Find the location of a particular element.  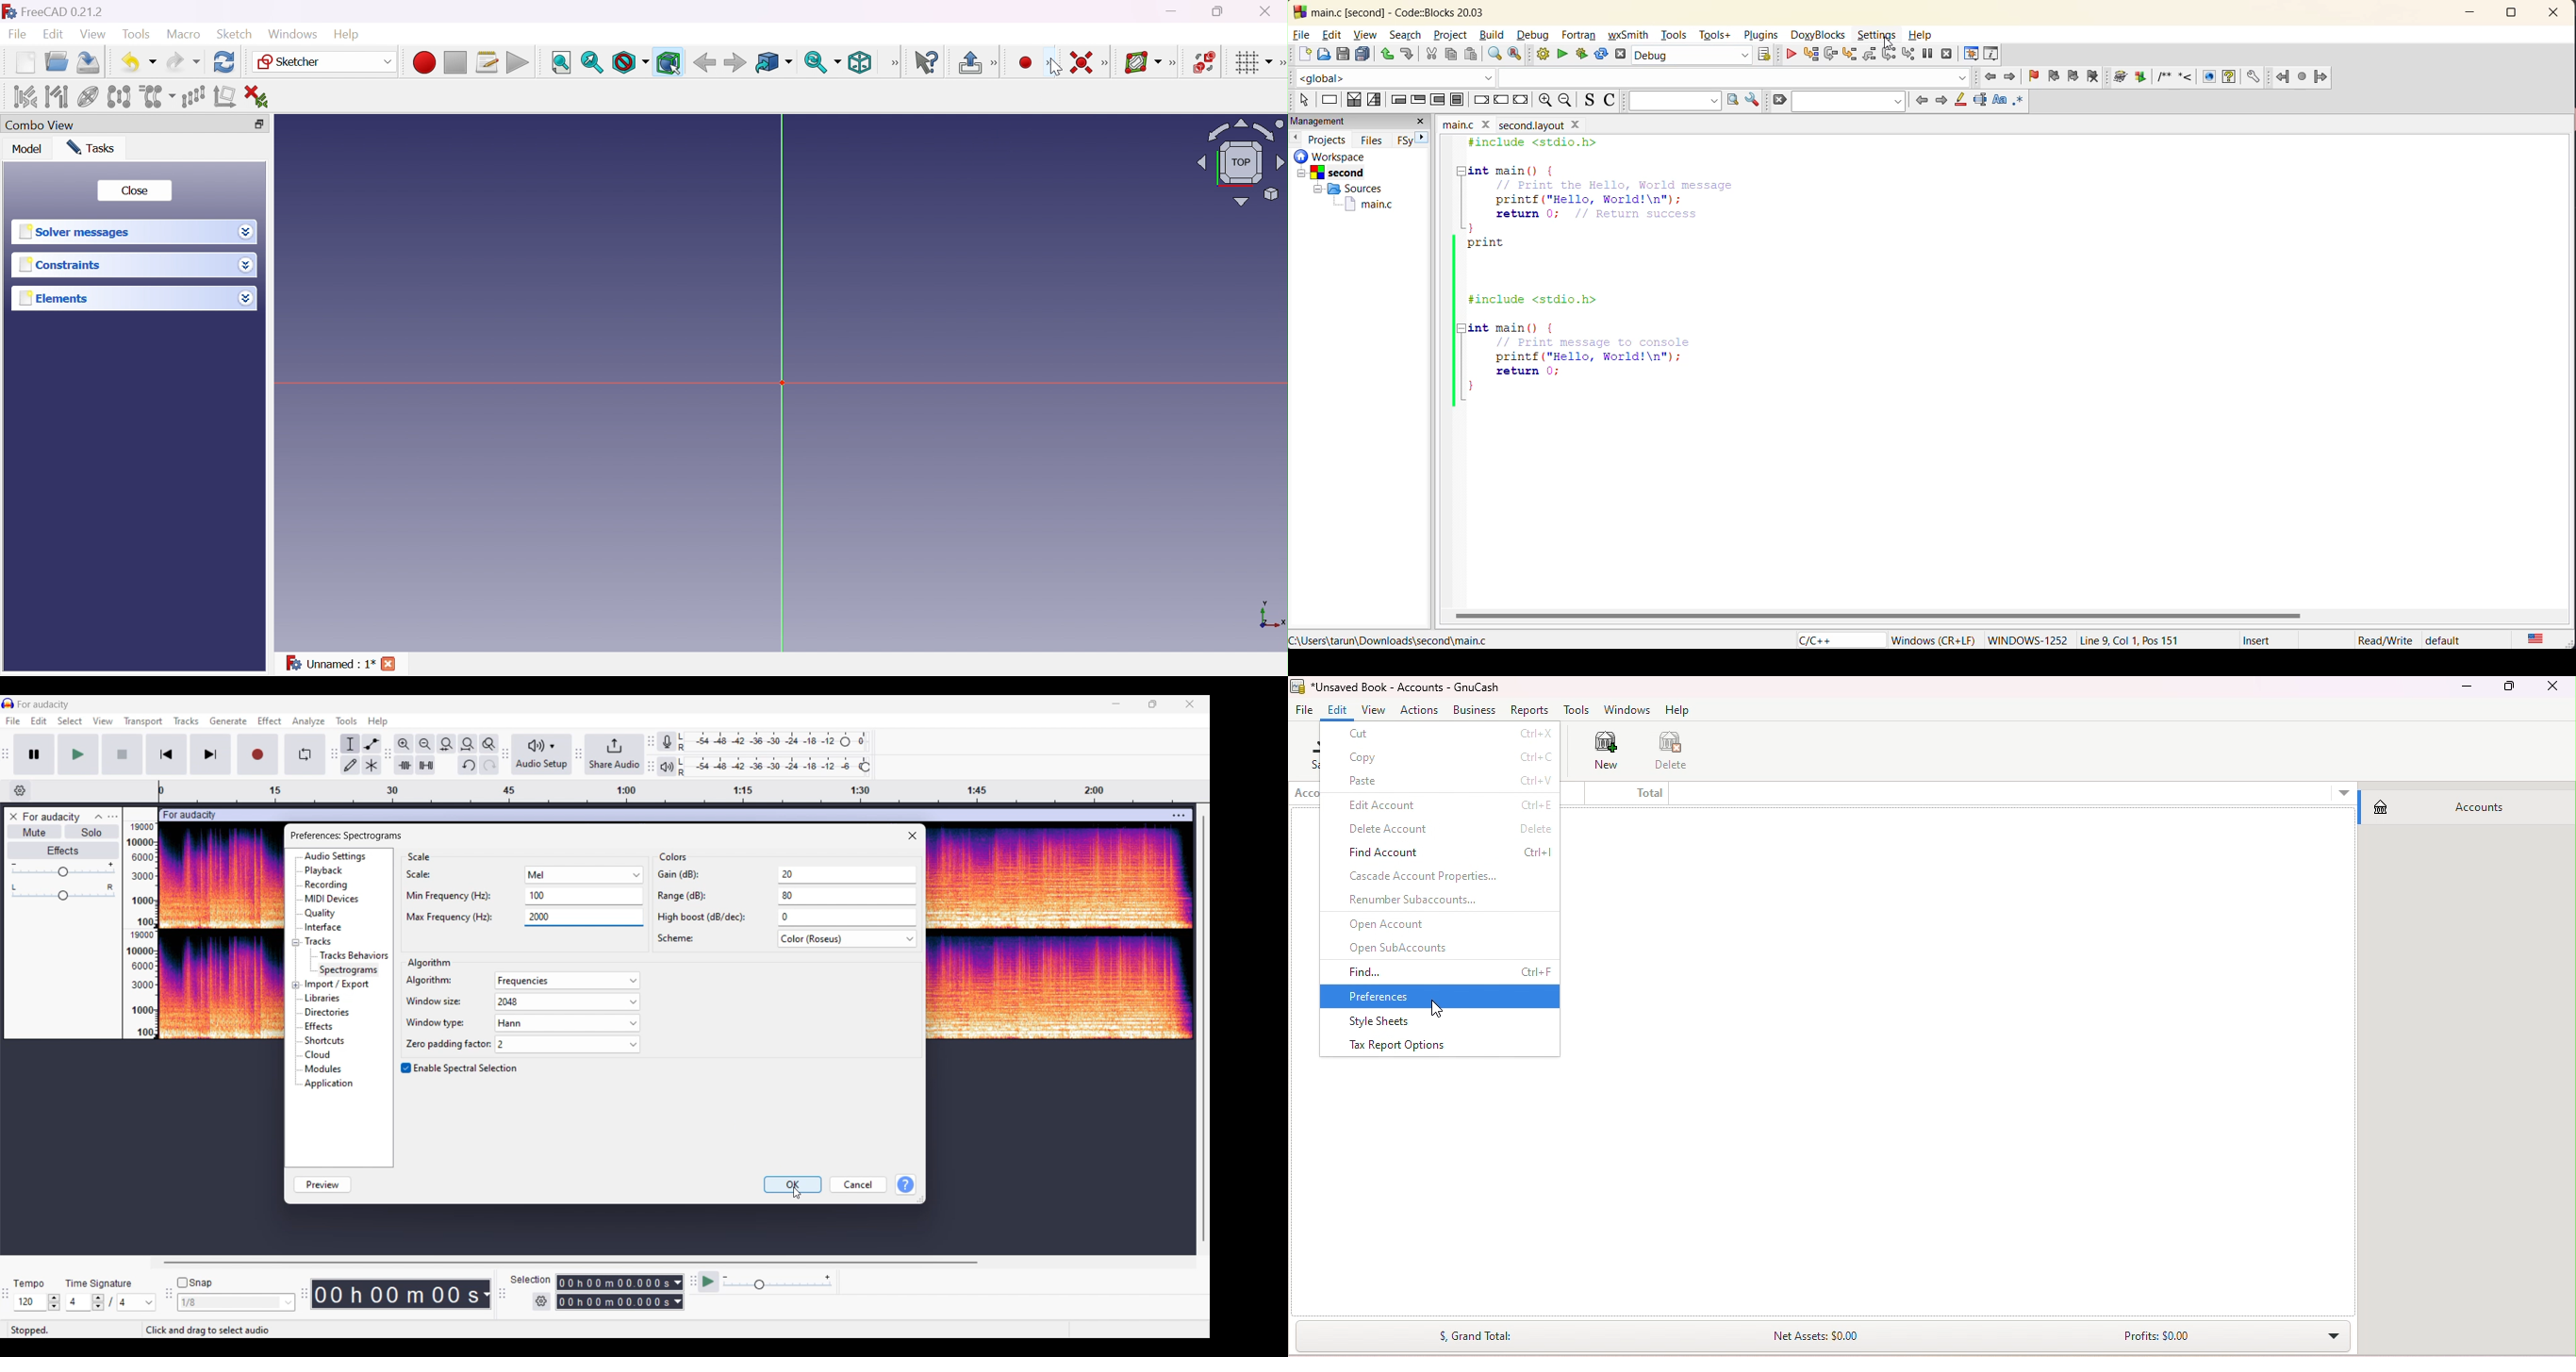

Select associated constraints is located at coordinates (24, 97).